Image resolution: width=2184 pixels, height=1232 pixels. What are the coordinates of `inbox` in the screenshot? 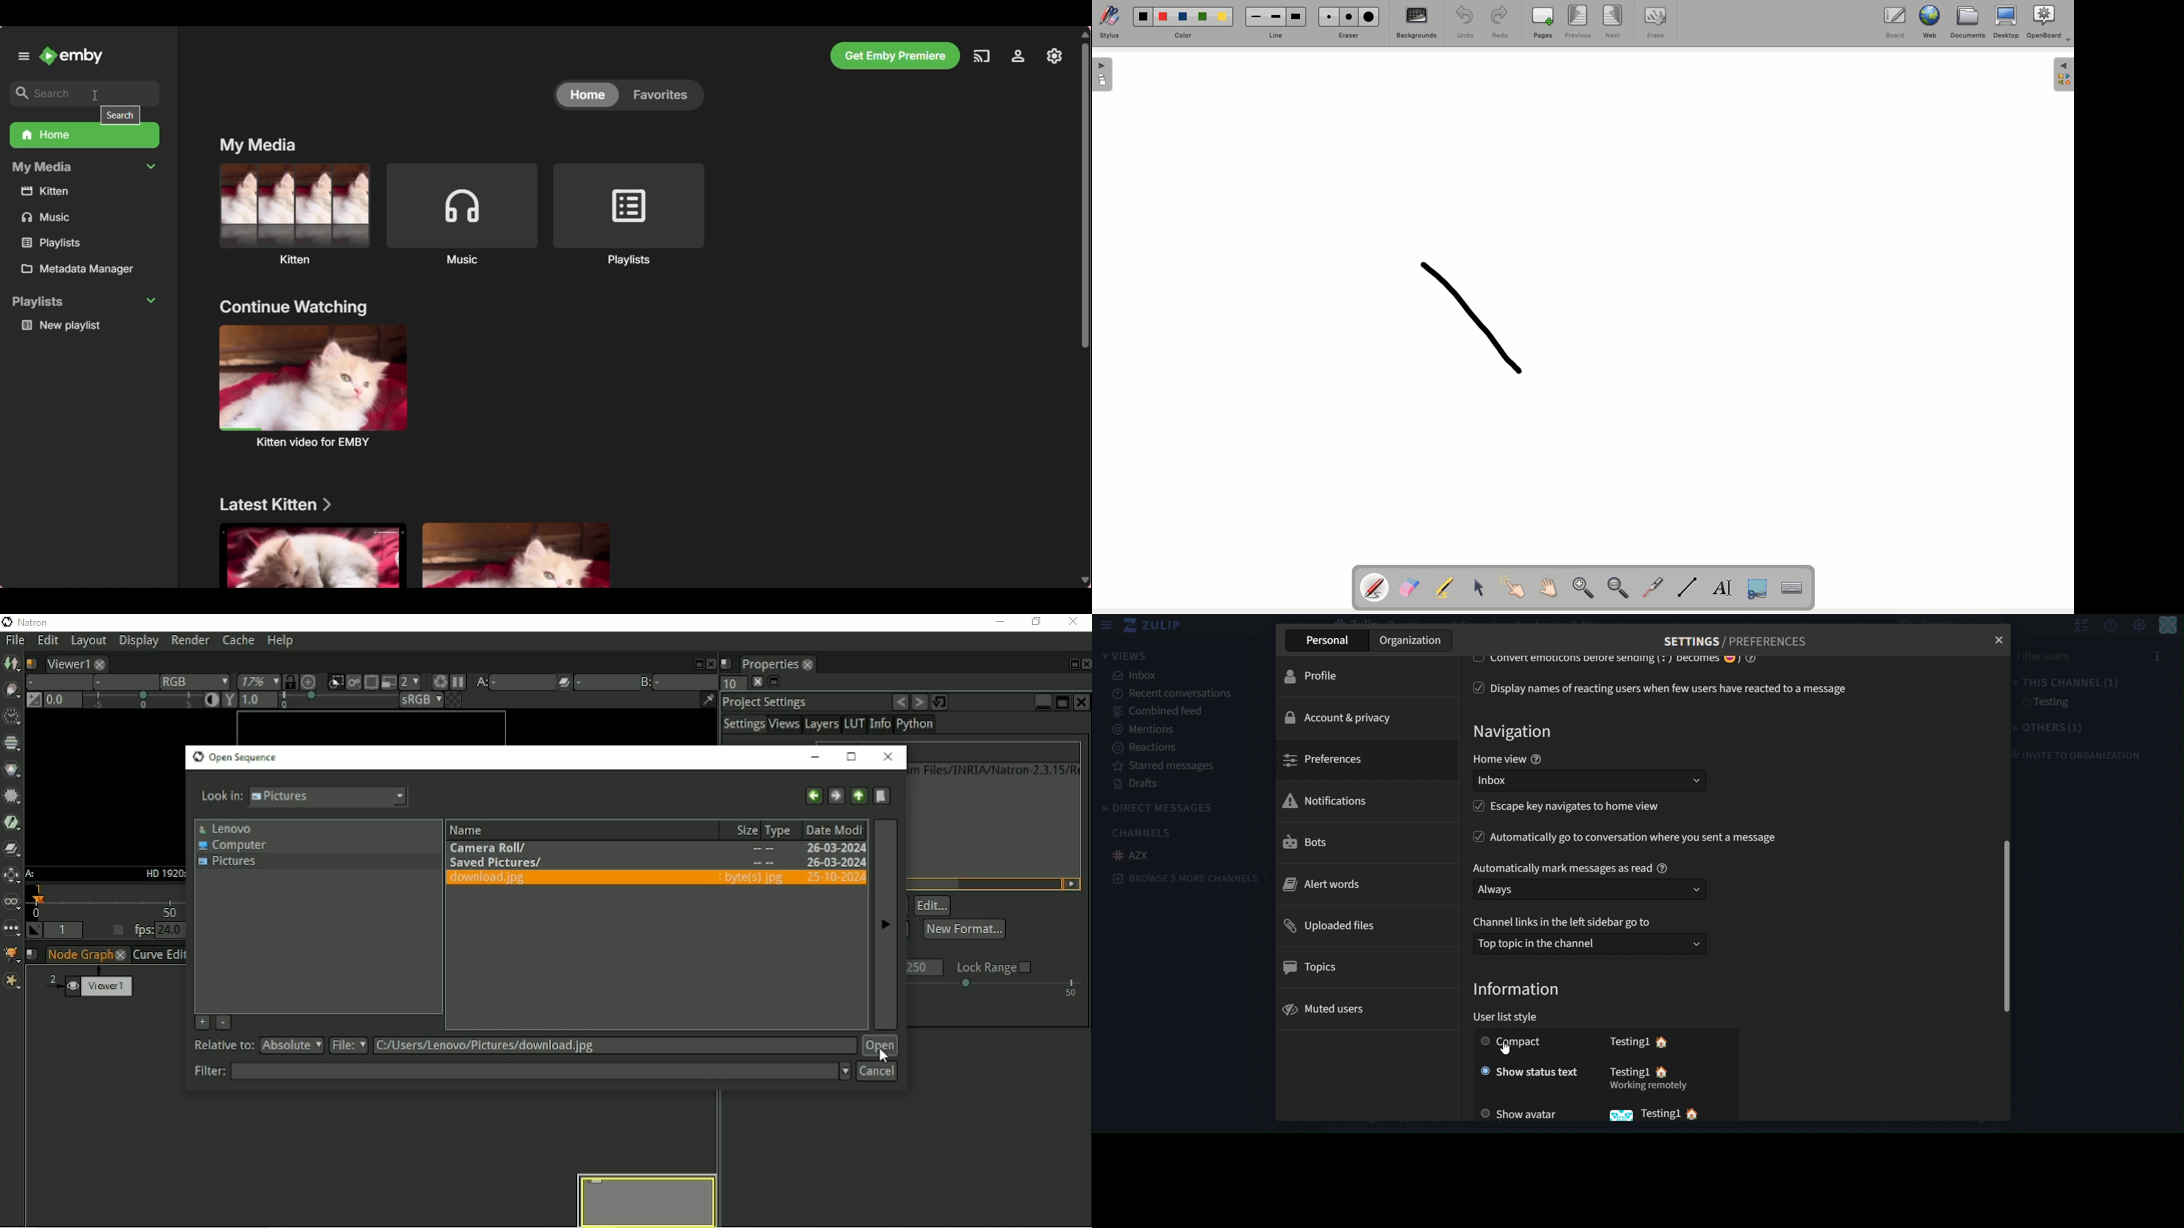 It's located at (1136, 676).